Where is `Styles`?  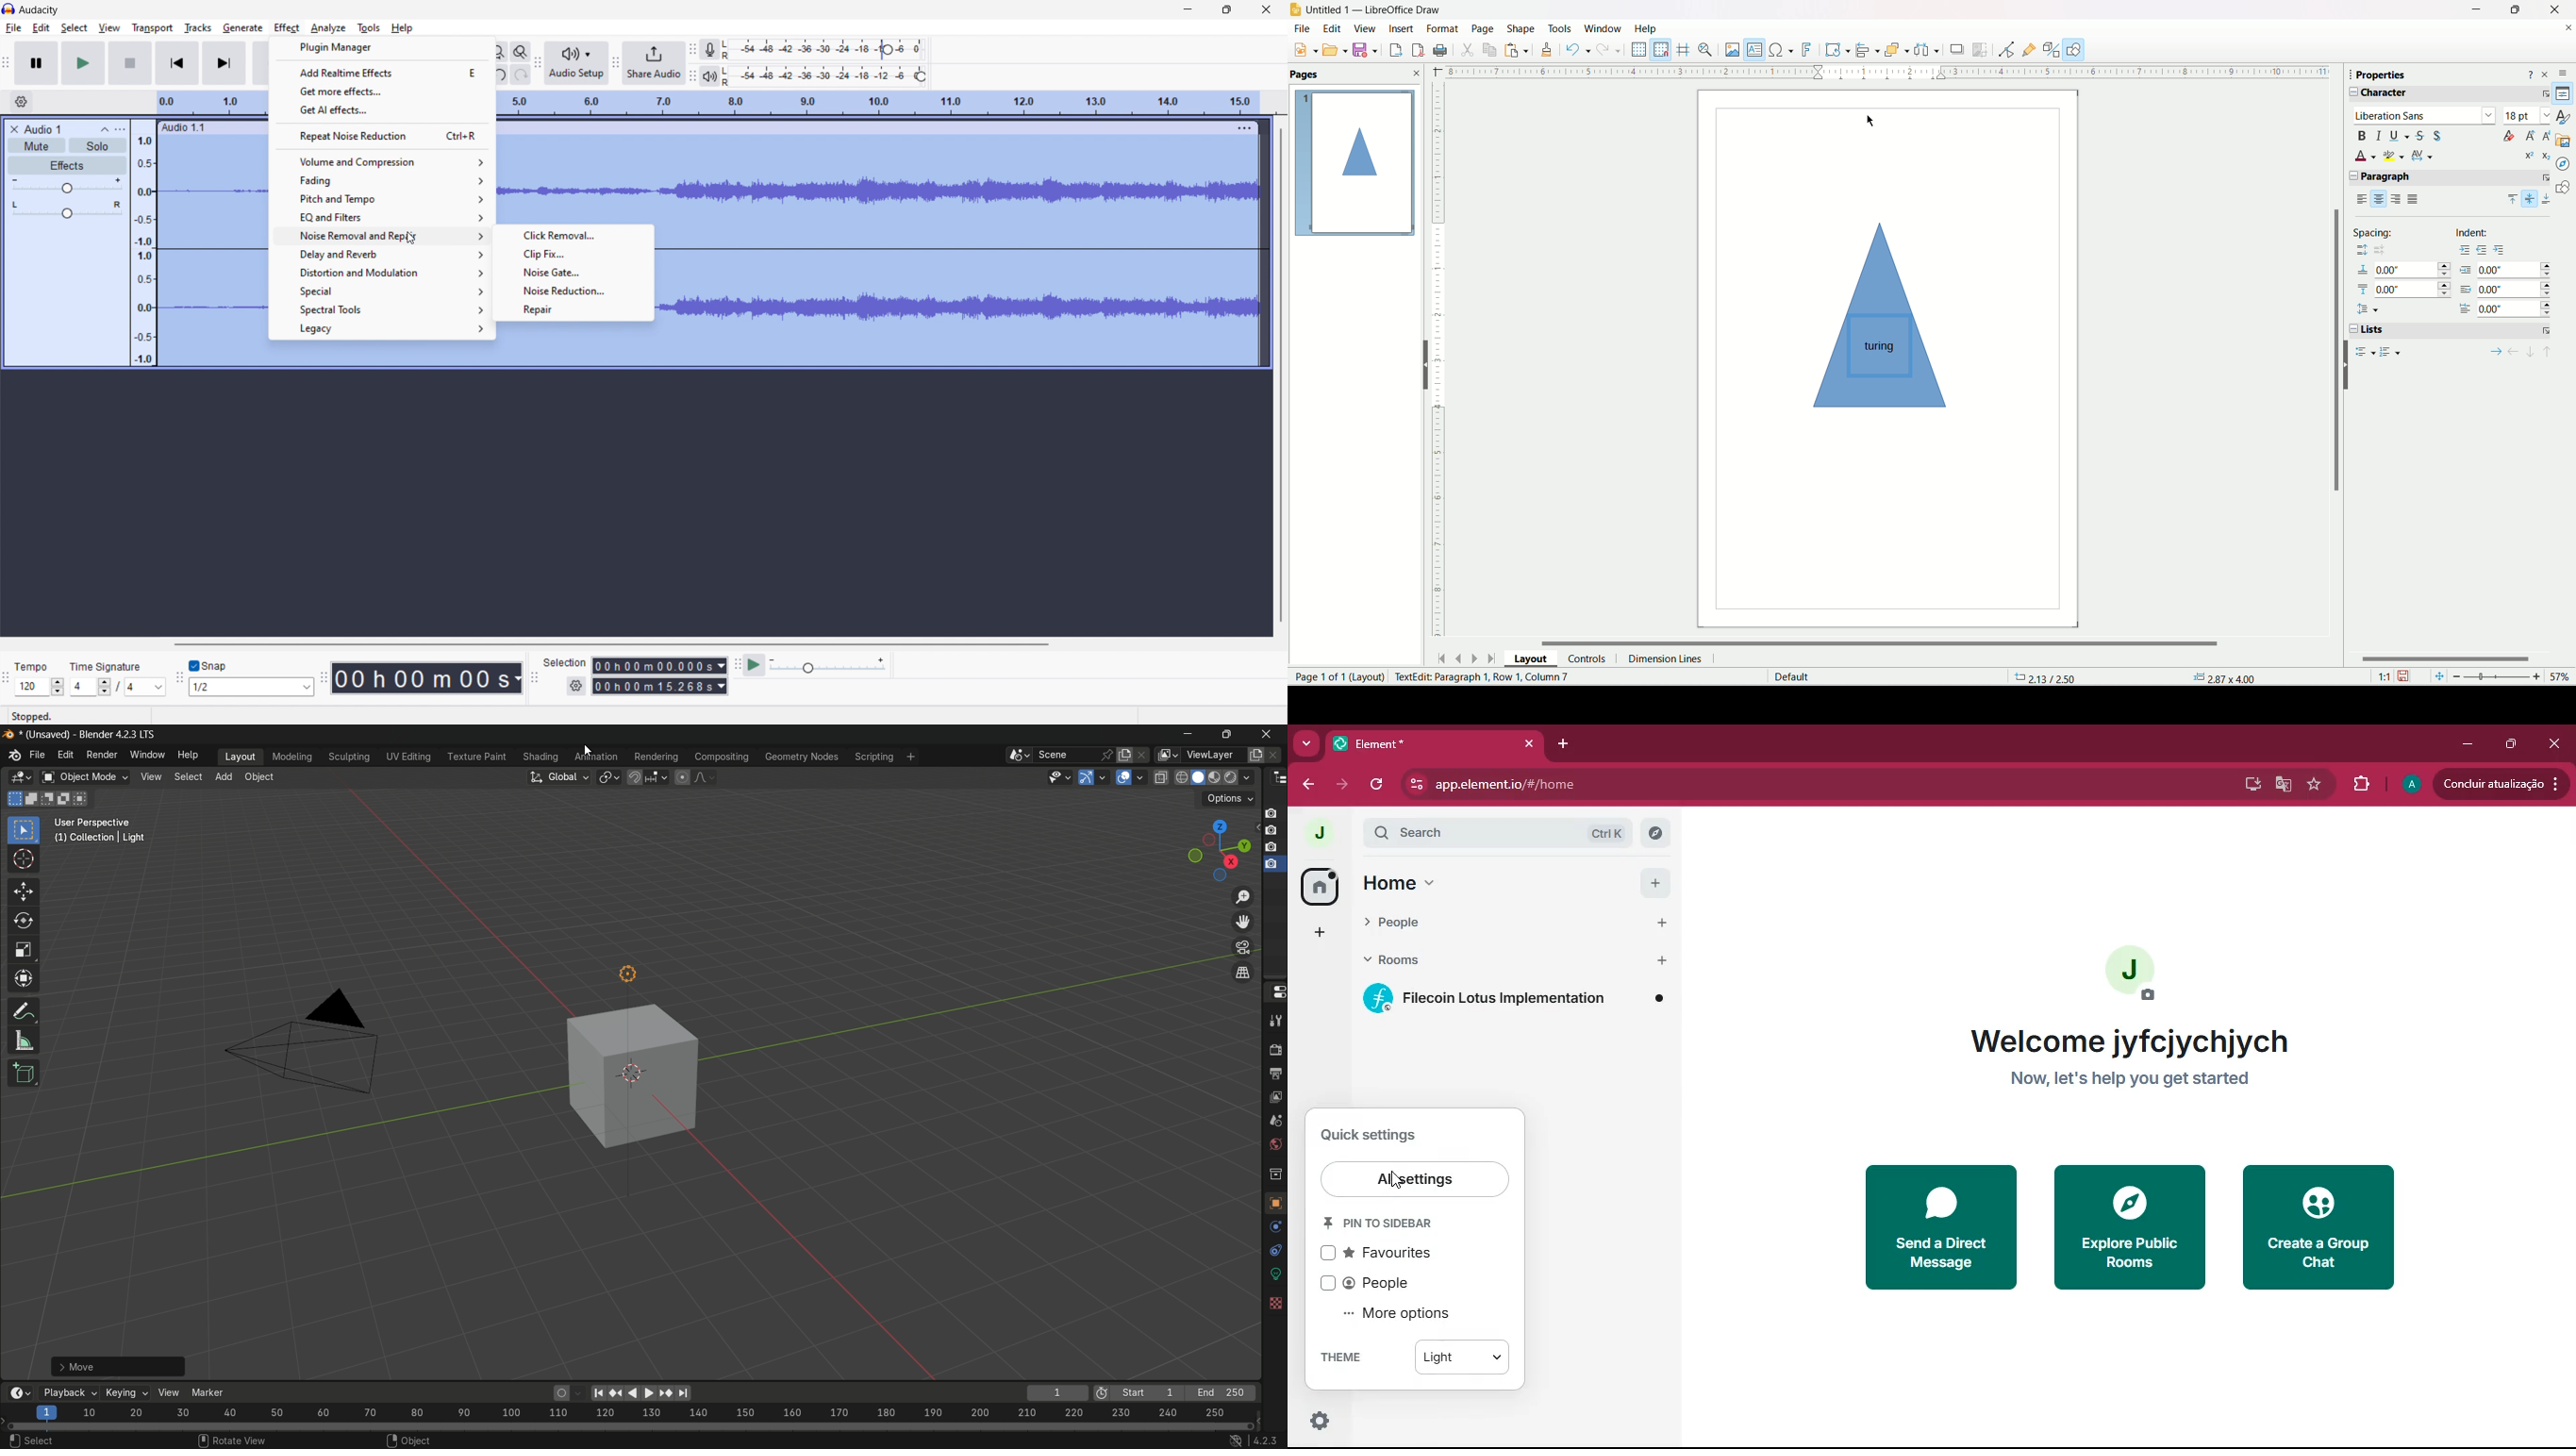 Styles is located at coordinates (2564, 117).